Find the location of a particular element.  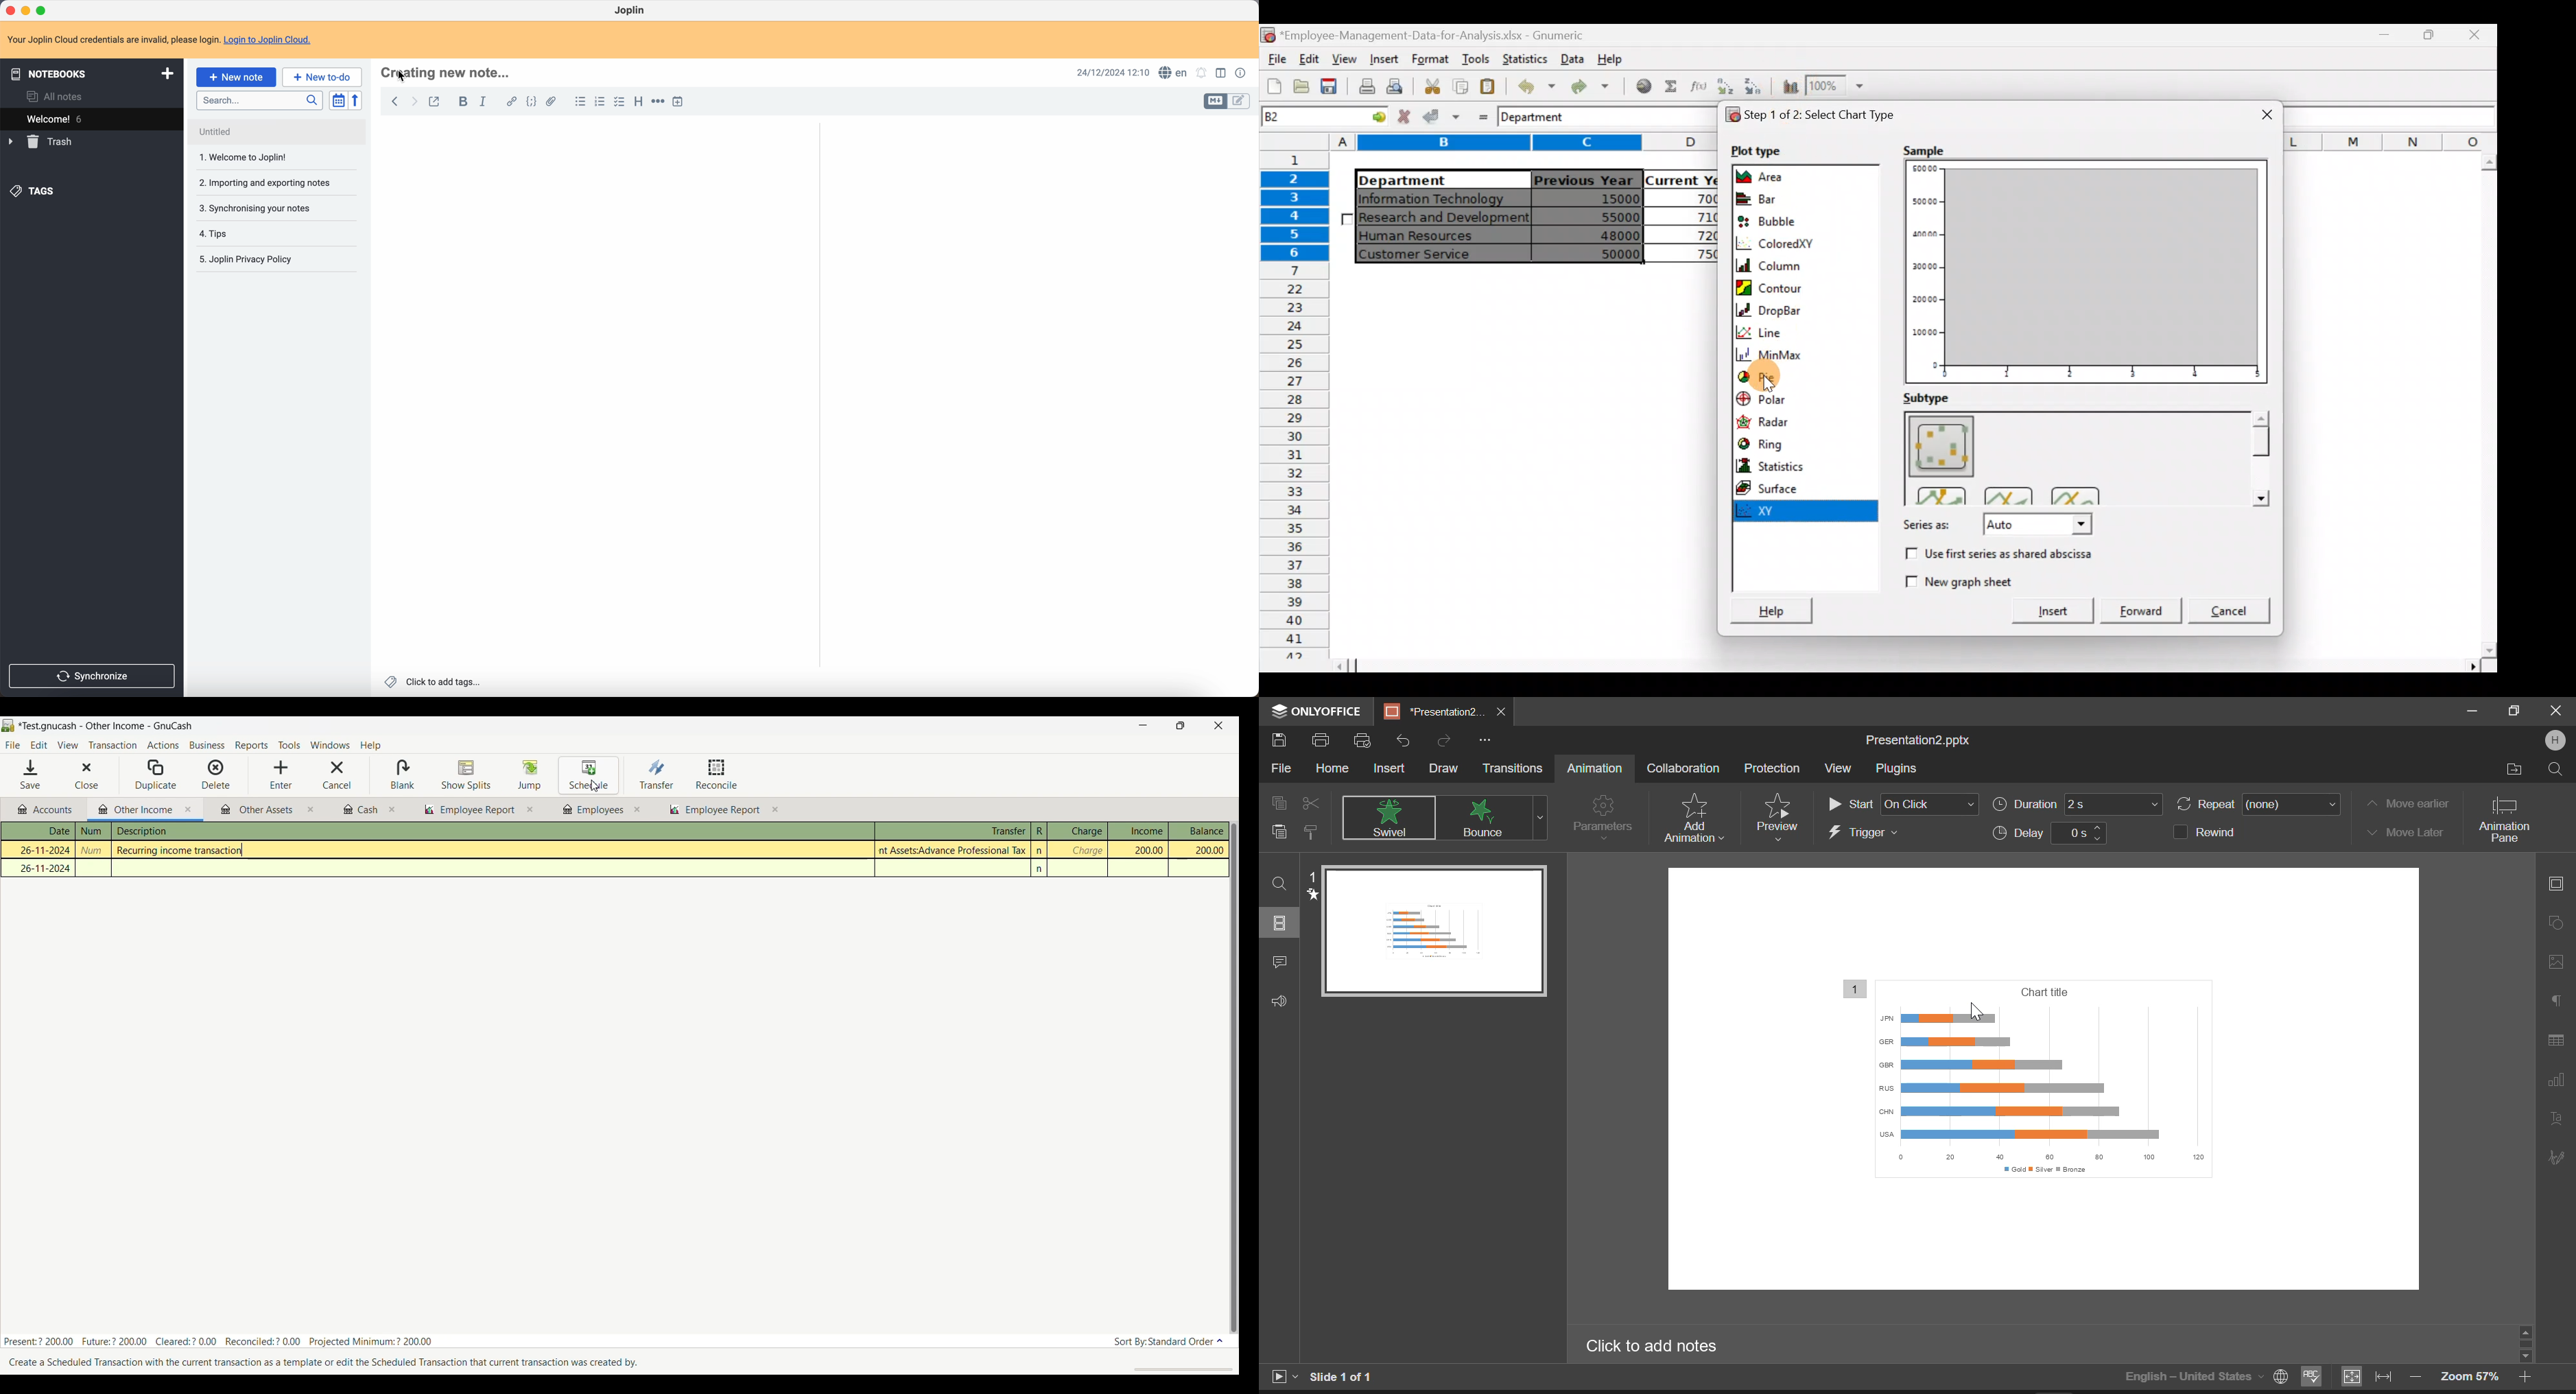

Help is located at coordinates (1613, 62).